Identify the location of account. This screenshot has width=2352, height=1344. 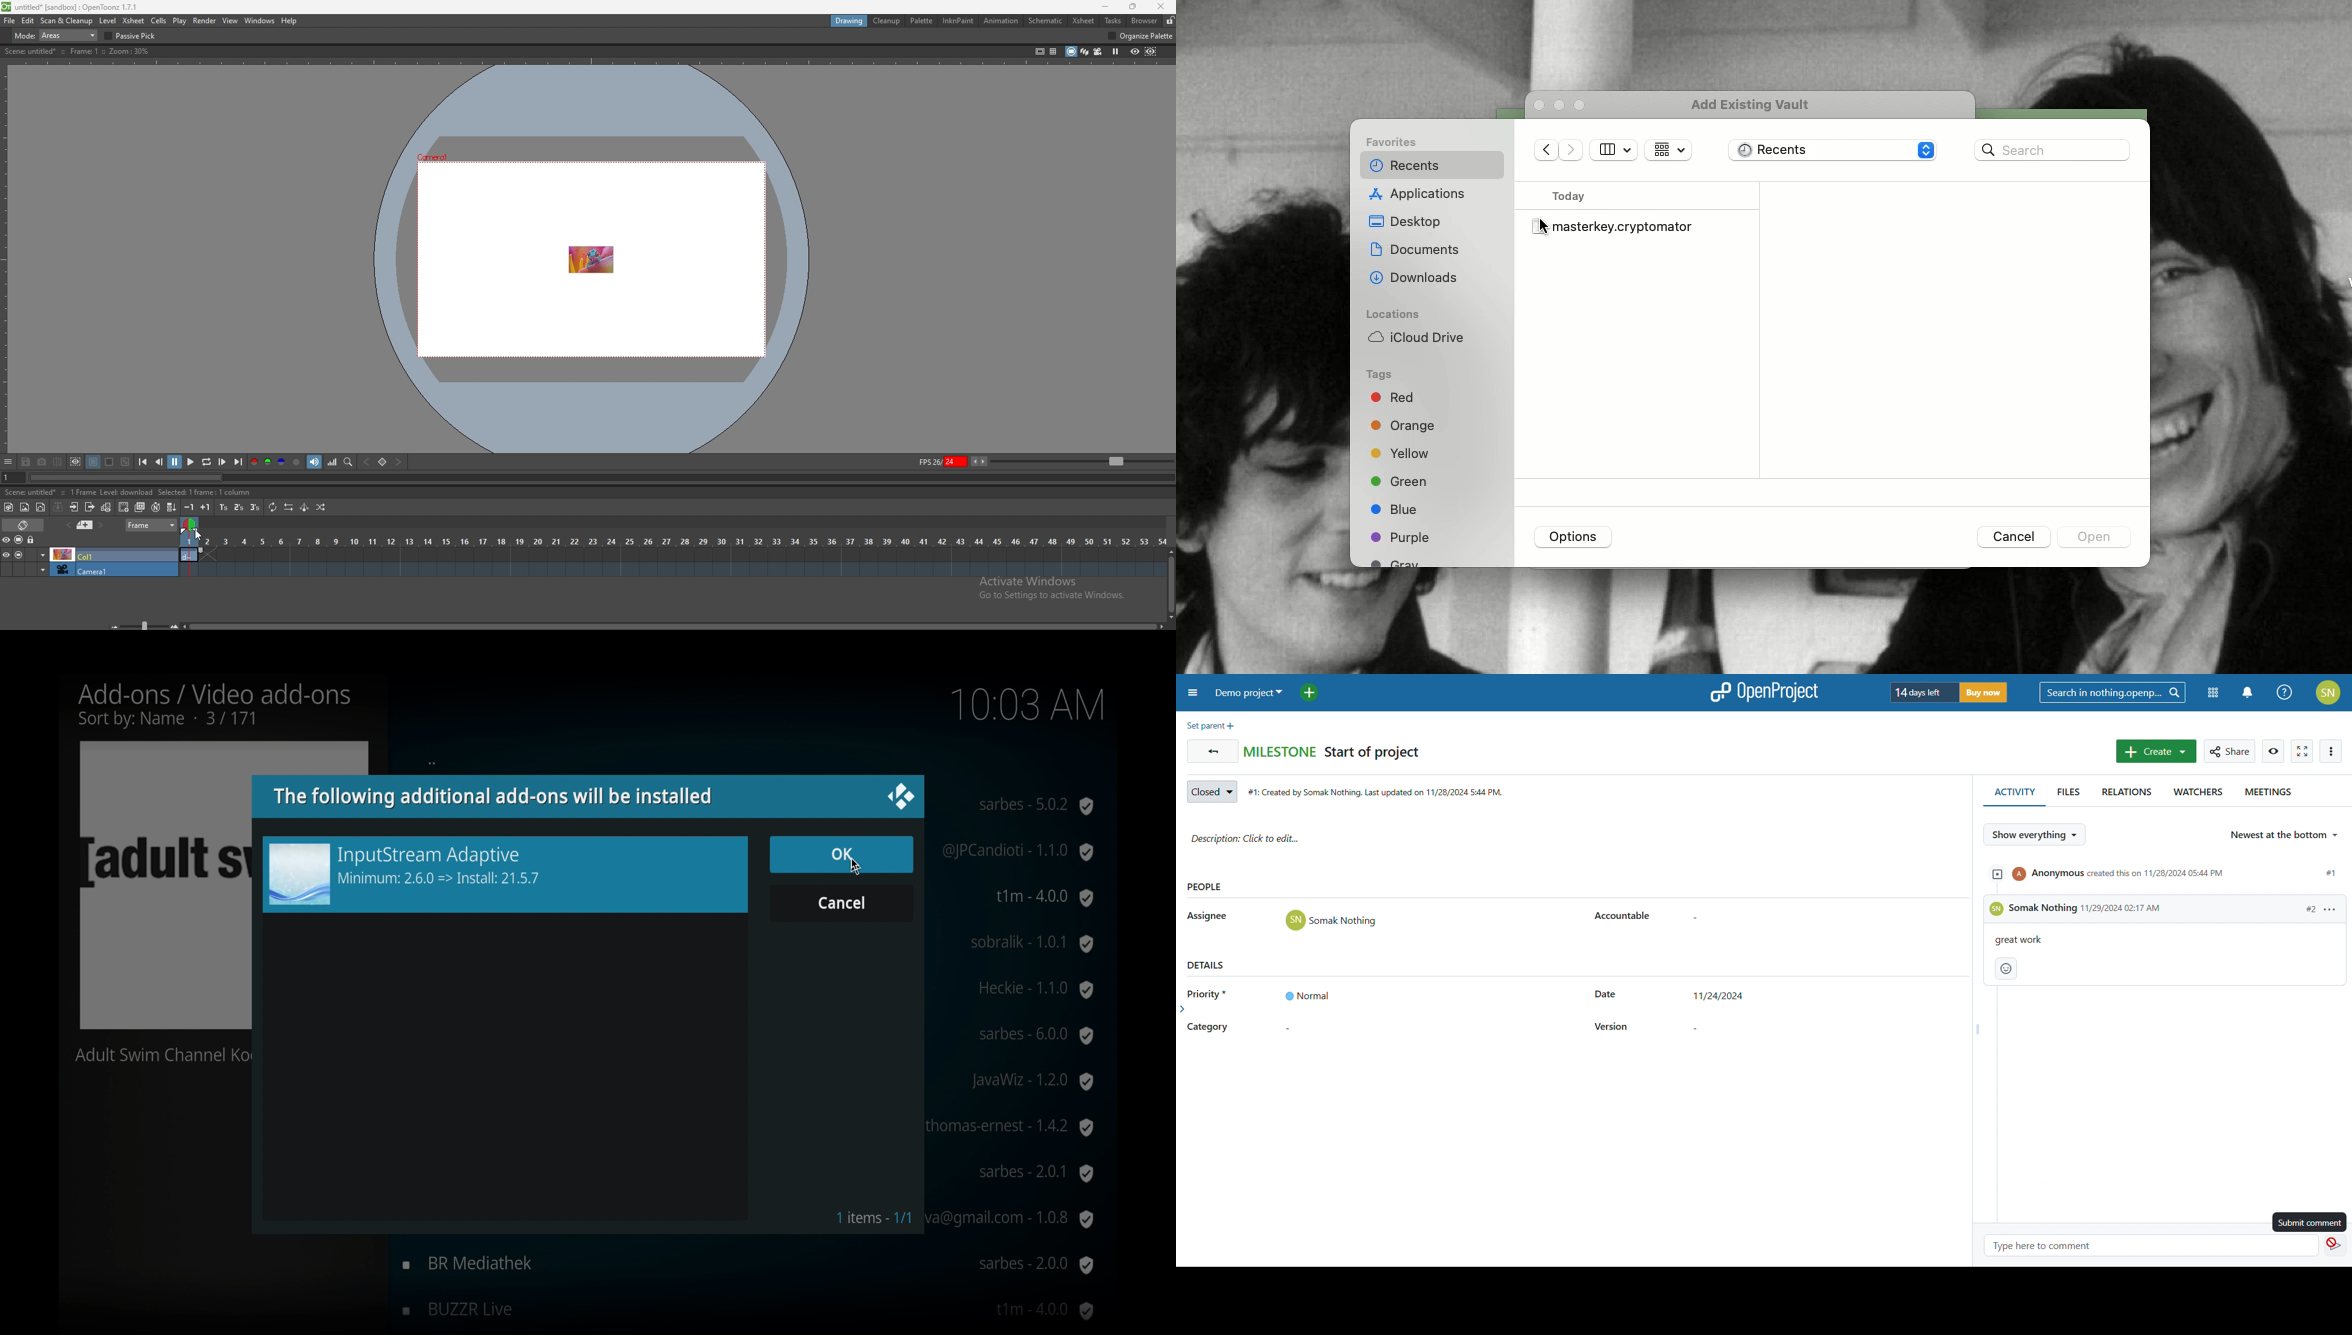
(2328, 692).